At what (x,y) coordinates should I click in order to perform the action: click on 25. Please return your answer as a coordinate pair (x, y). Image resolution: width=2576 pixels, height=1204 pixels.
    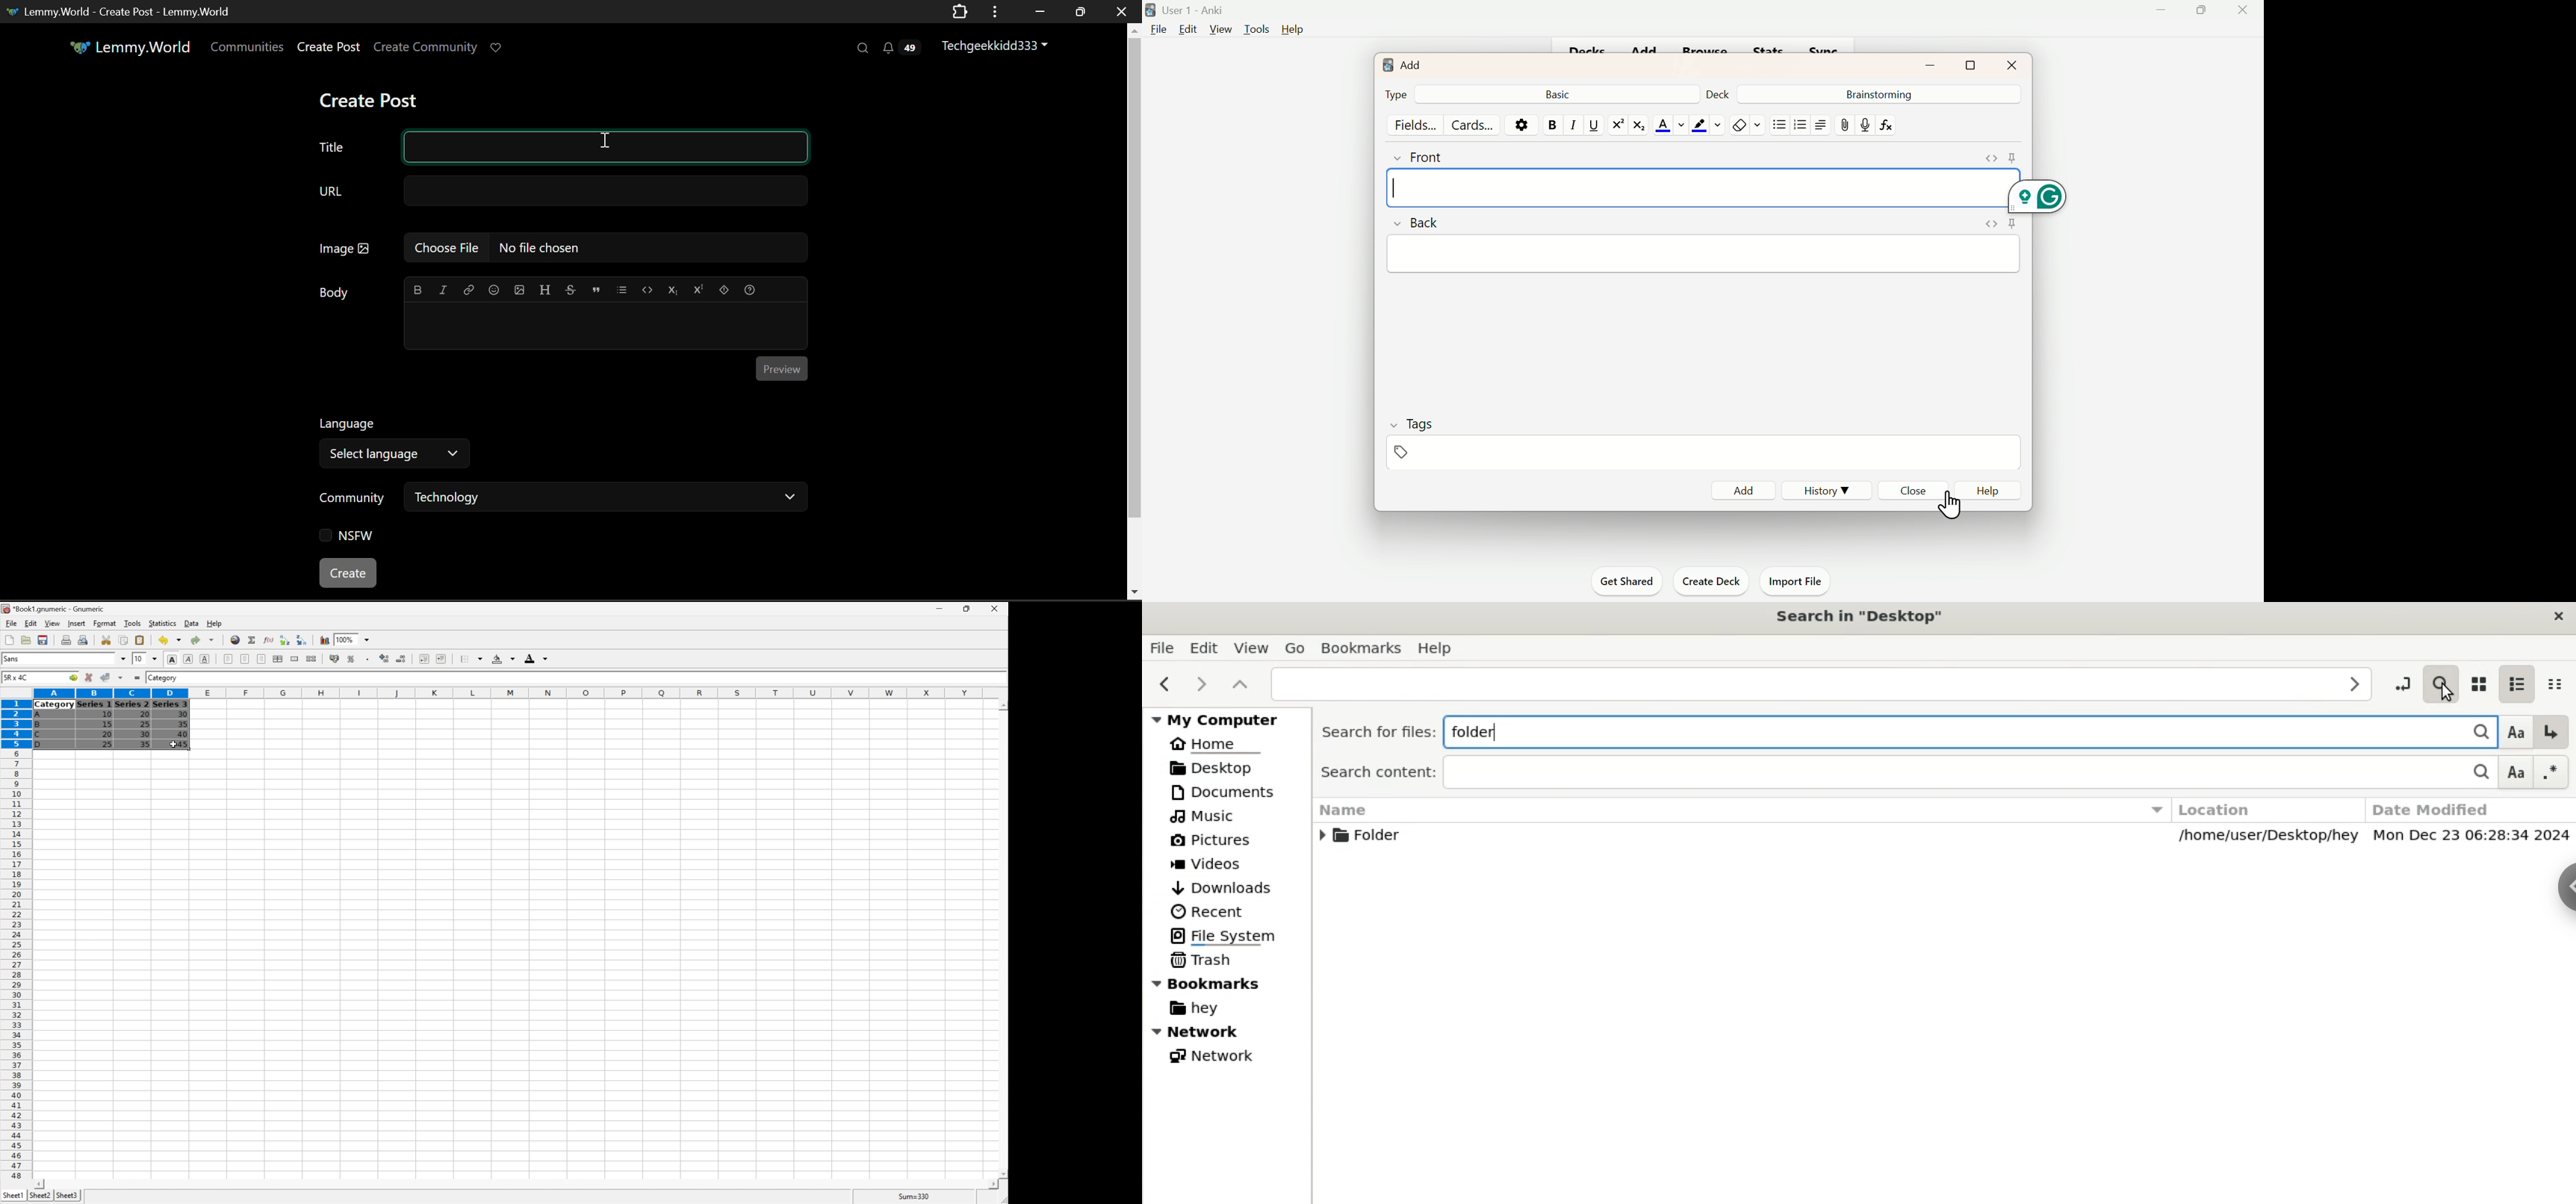
    Looking at the image, I should click on (145, 724).